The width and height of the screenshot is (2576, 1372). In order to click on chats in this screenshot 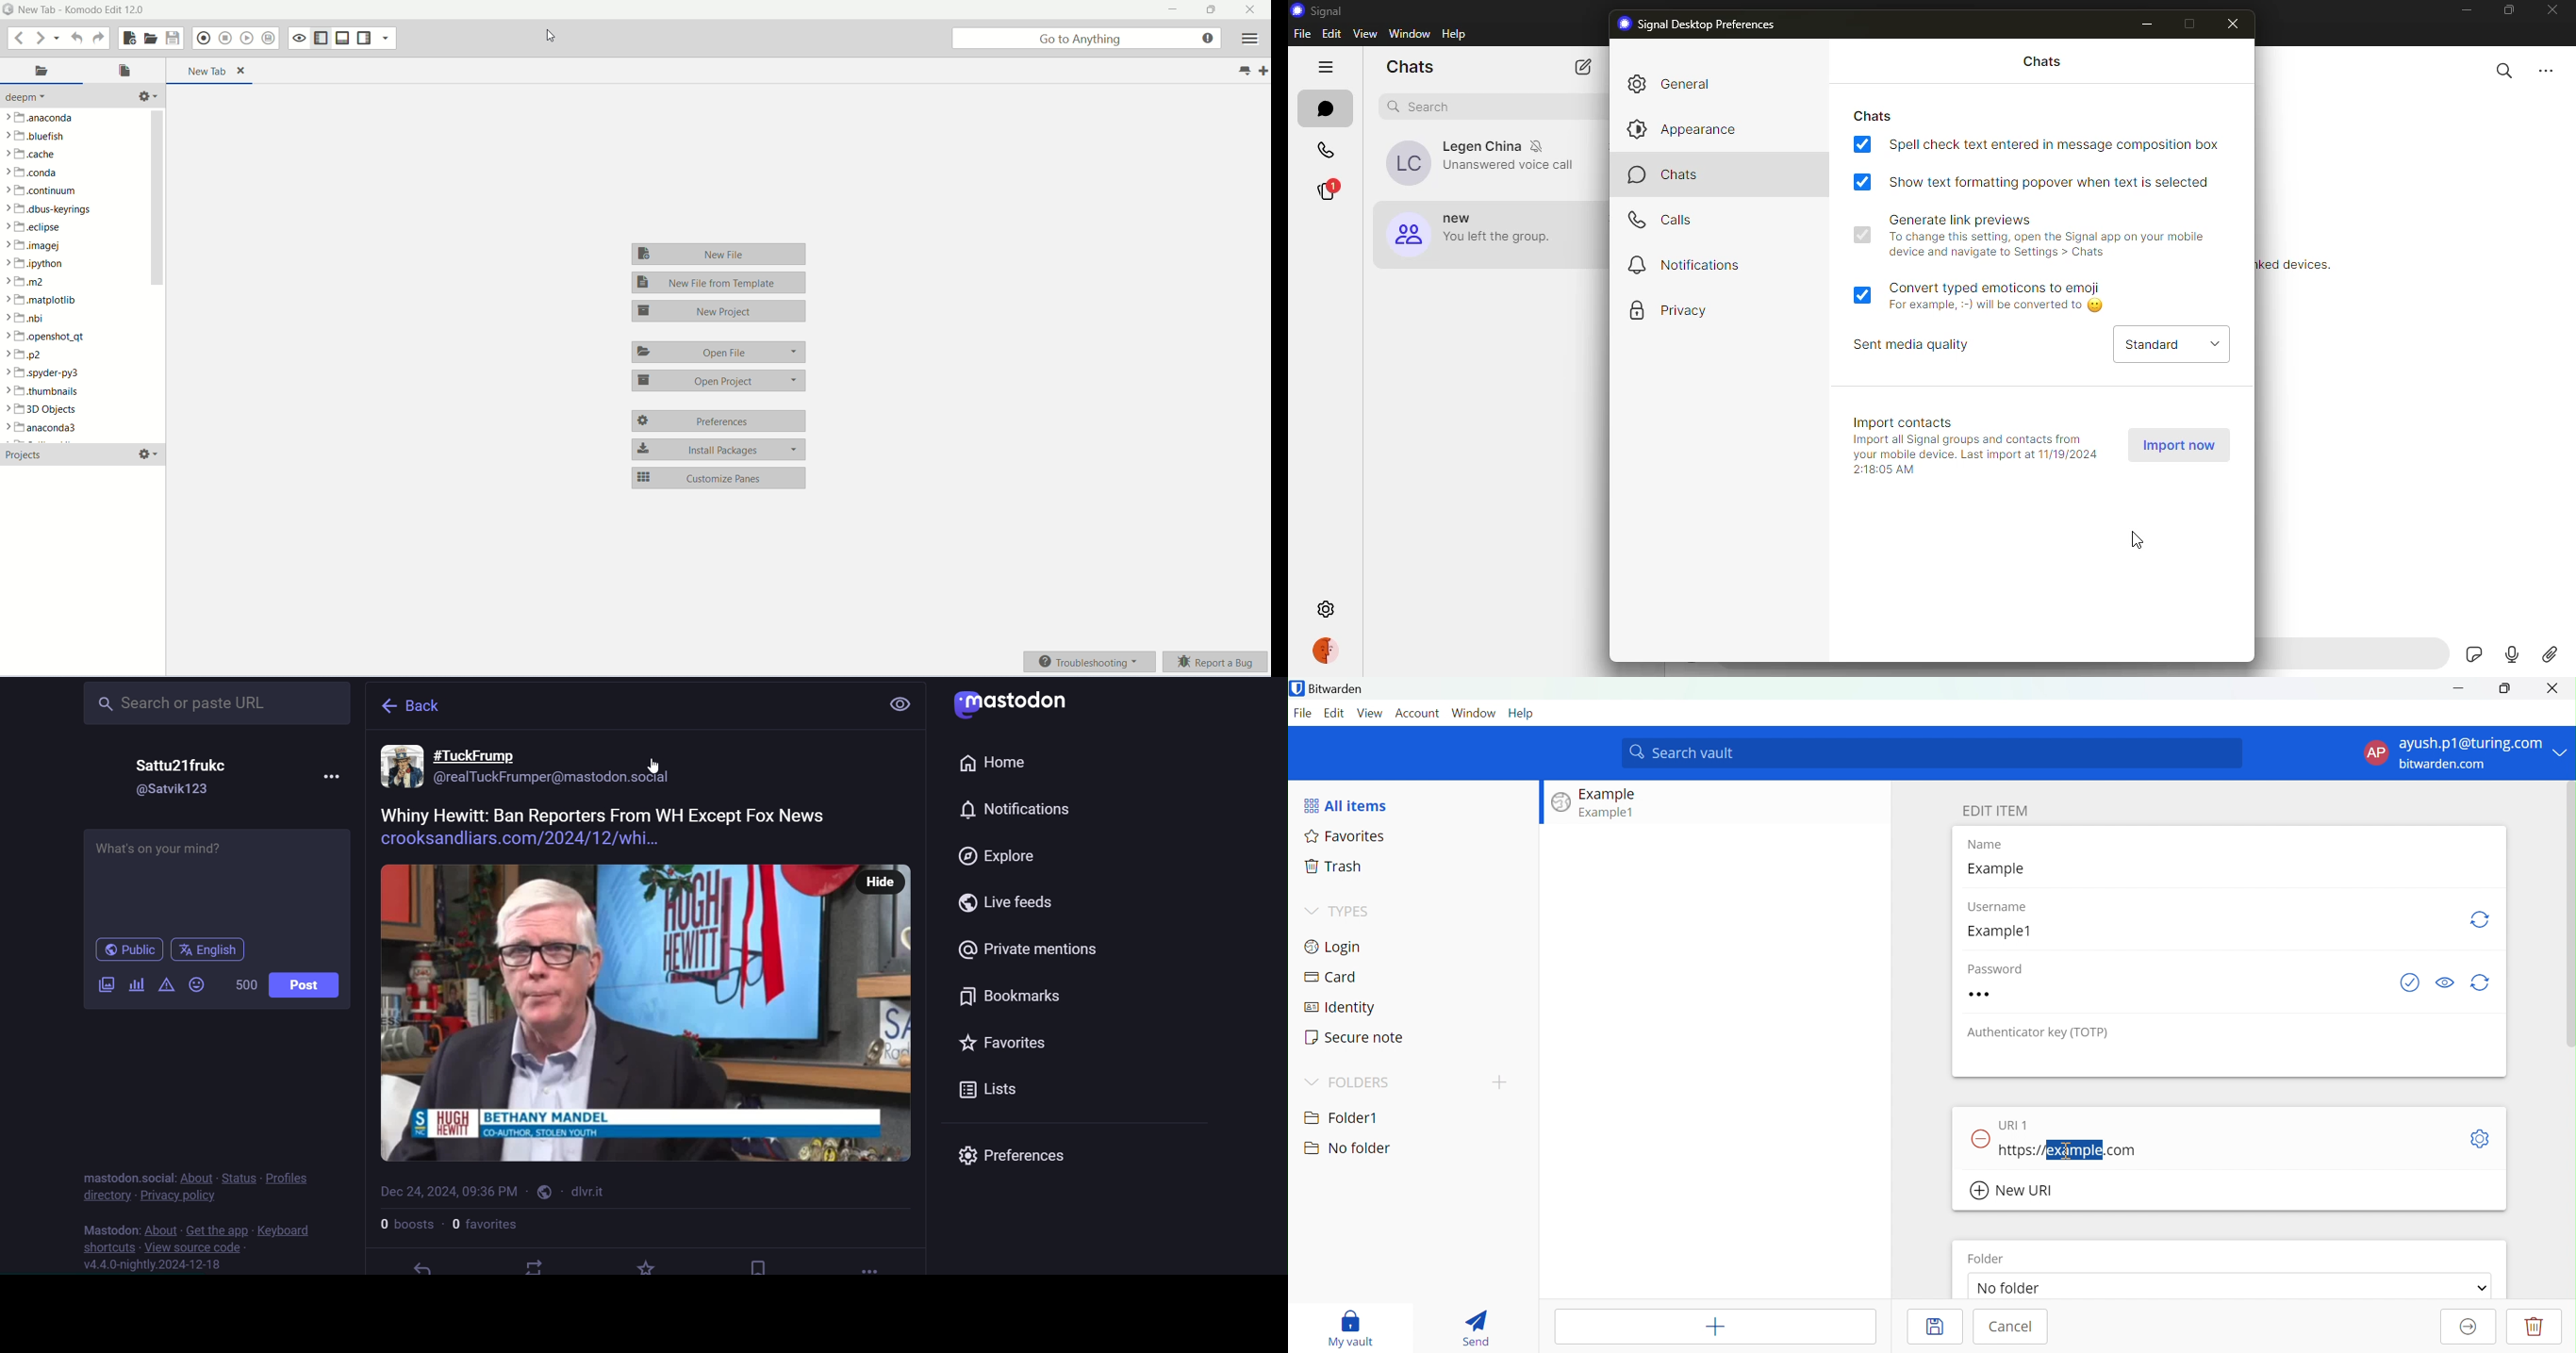, I will do `click(1326, 109)`.